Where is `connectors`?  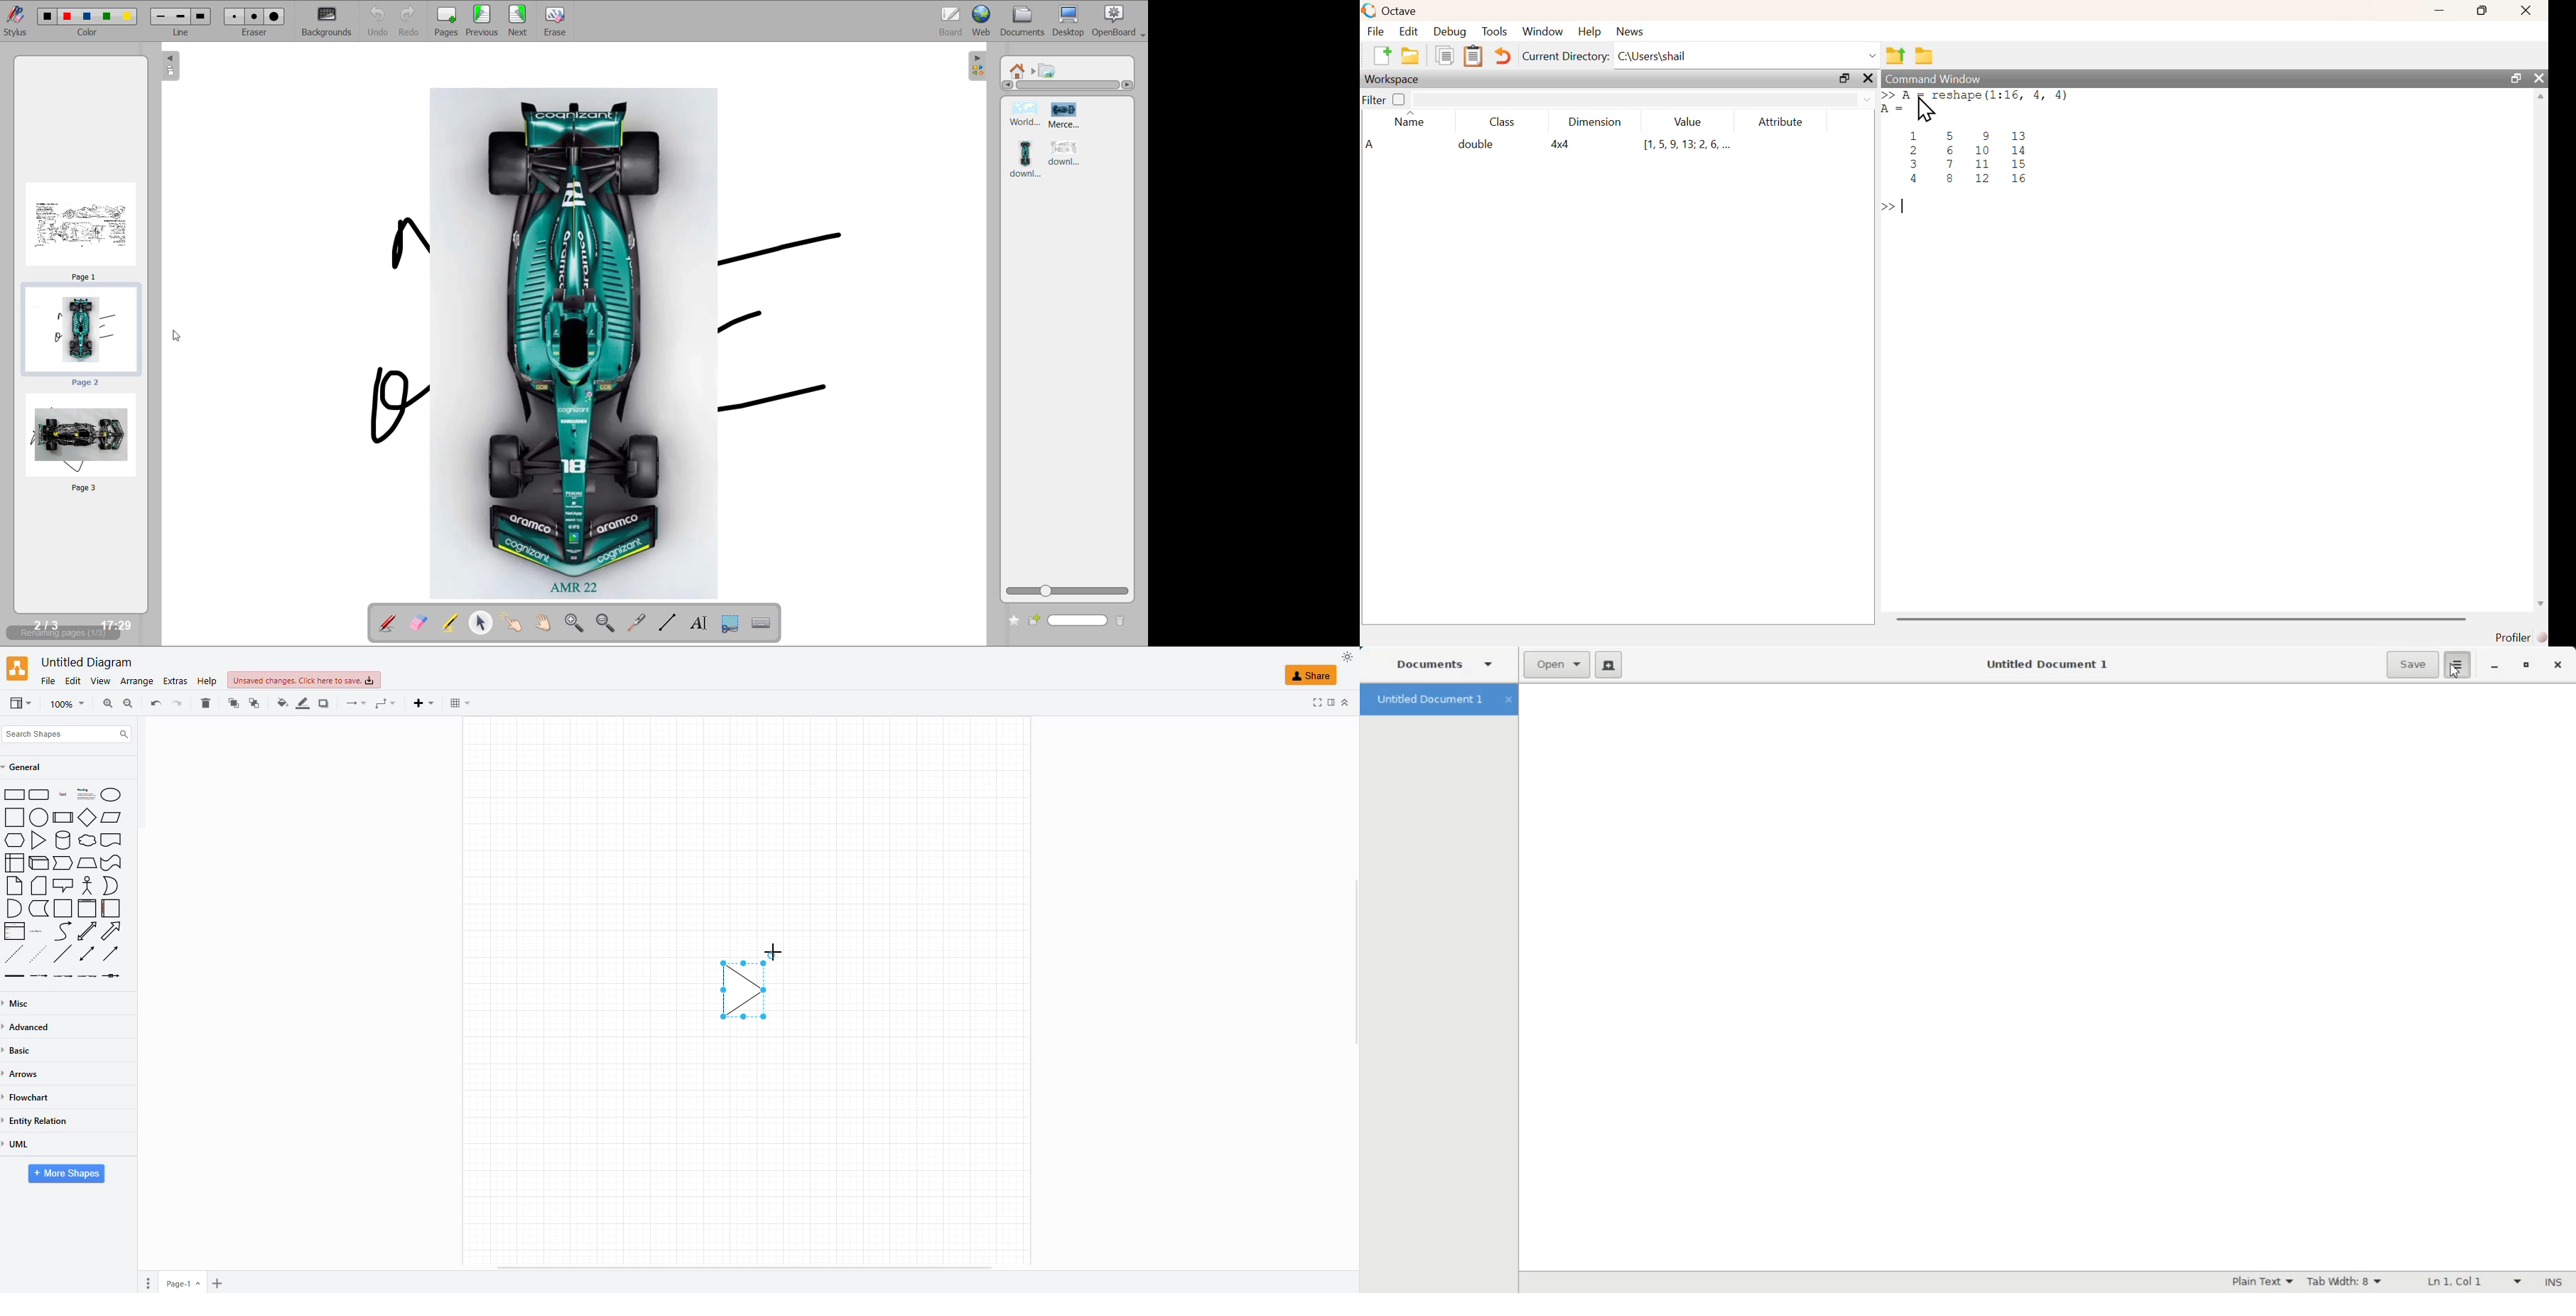
connectors is located at coordinates (351, 704).